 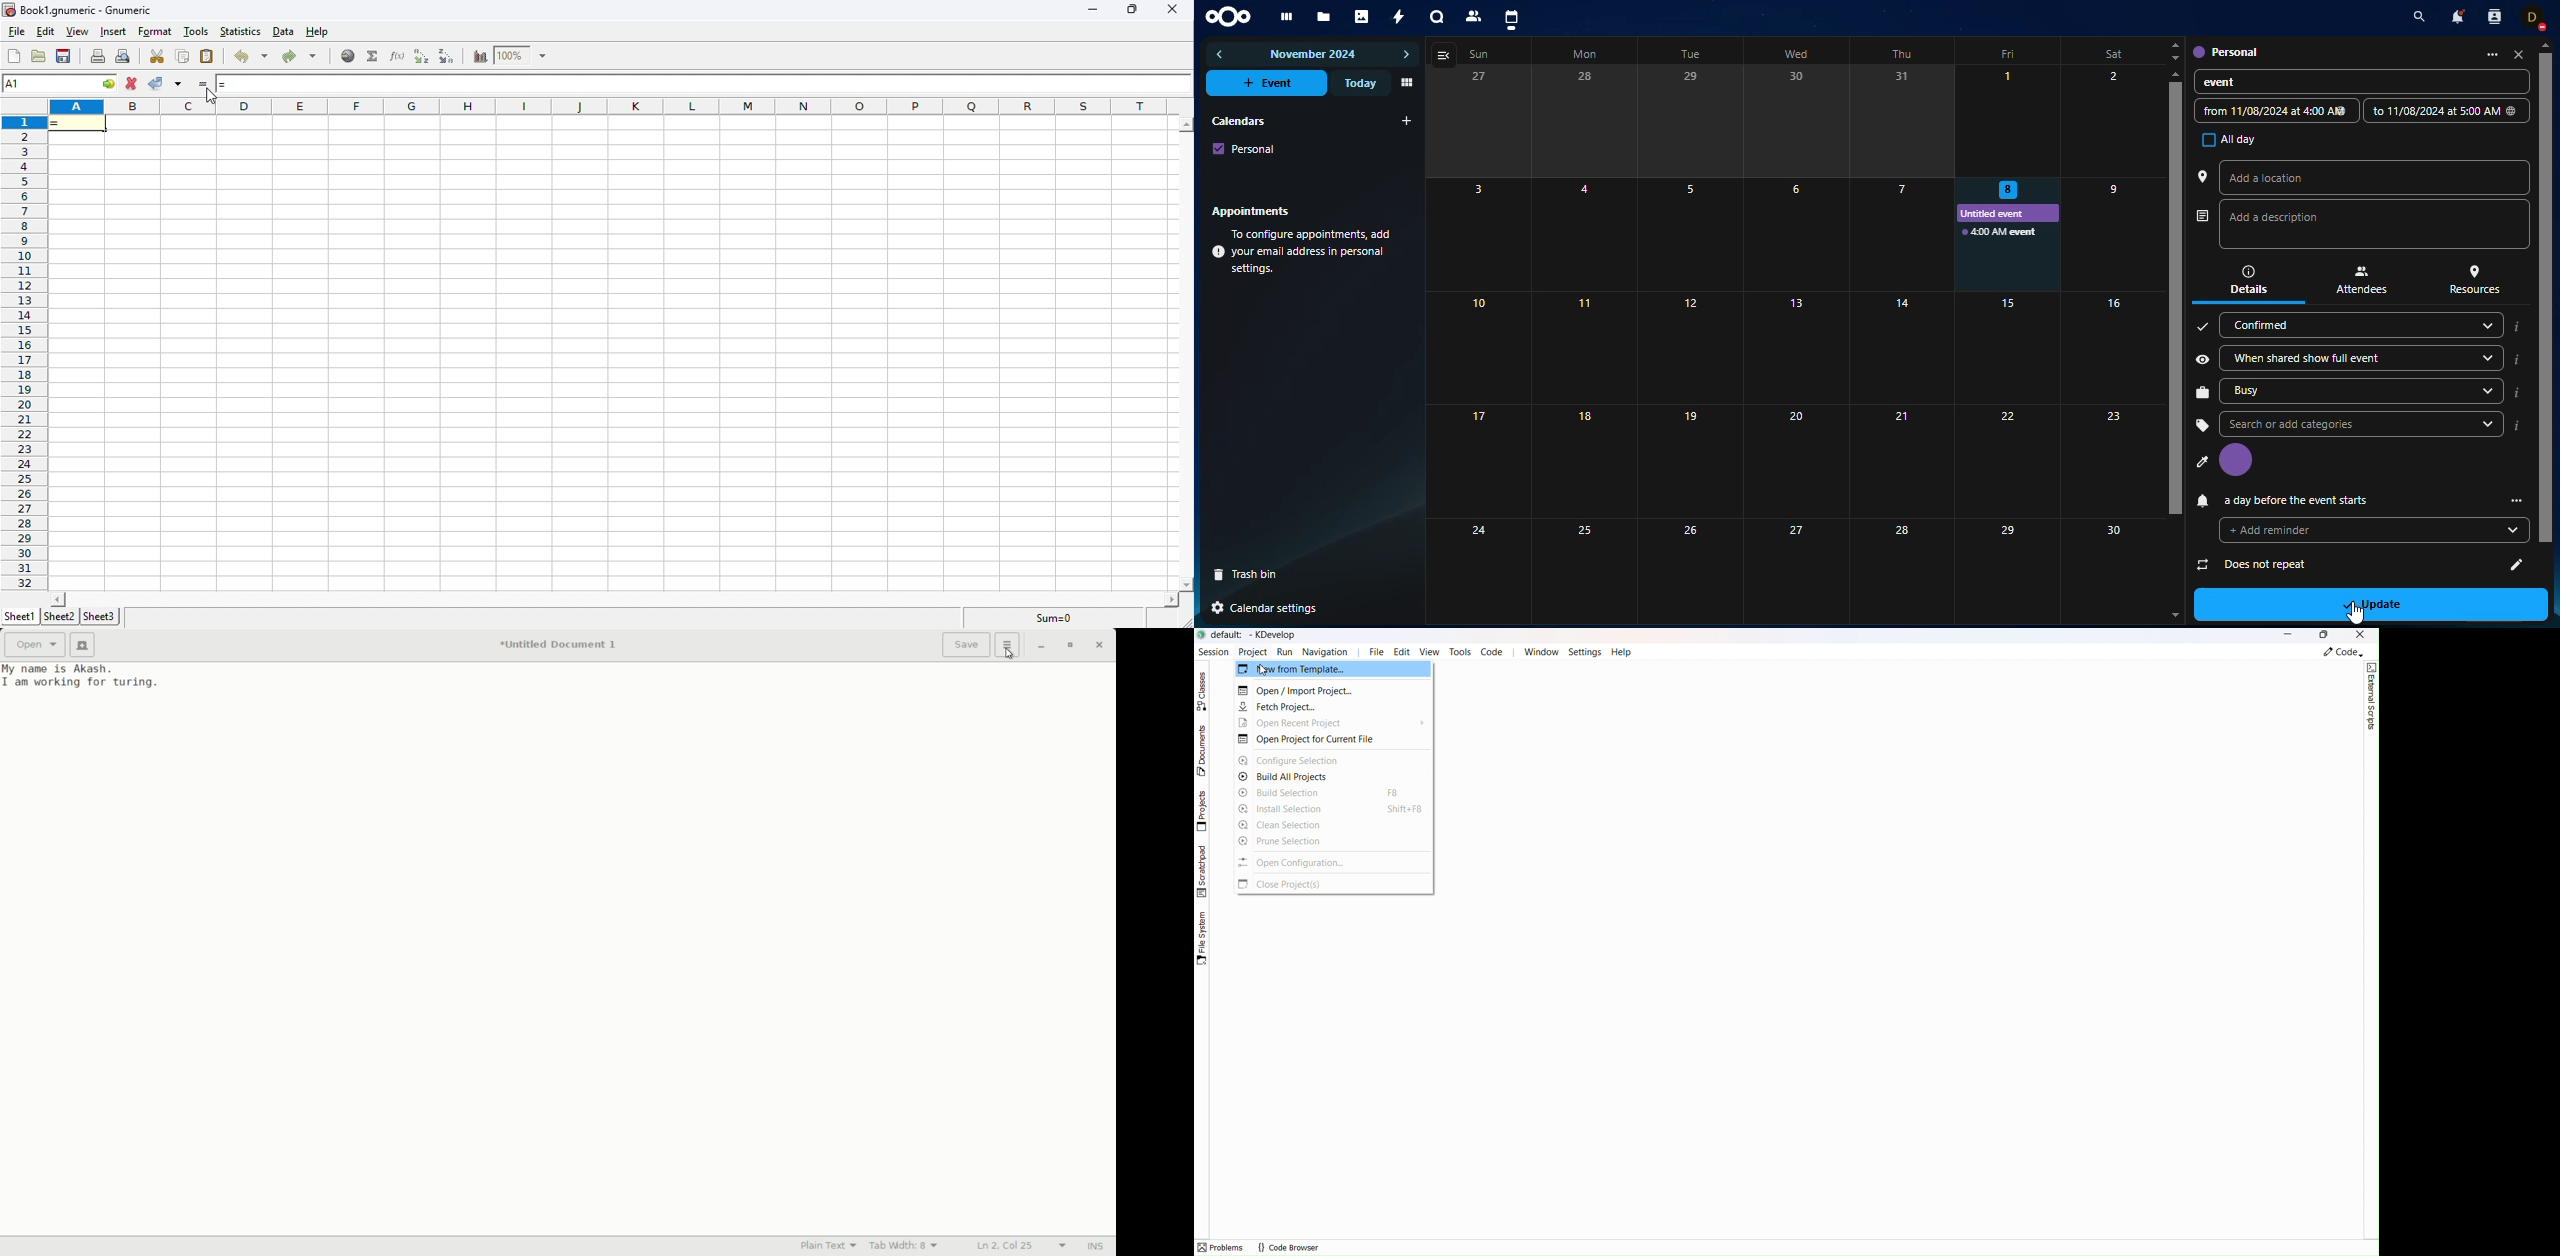 I want to click on i, so click(x=2515, y=326).